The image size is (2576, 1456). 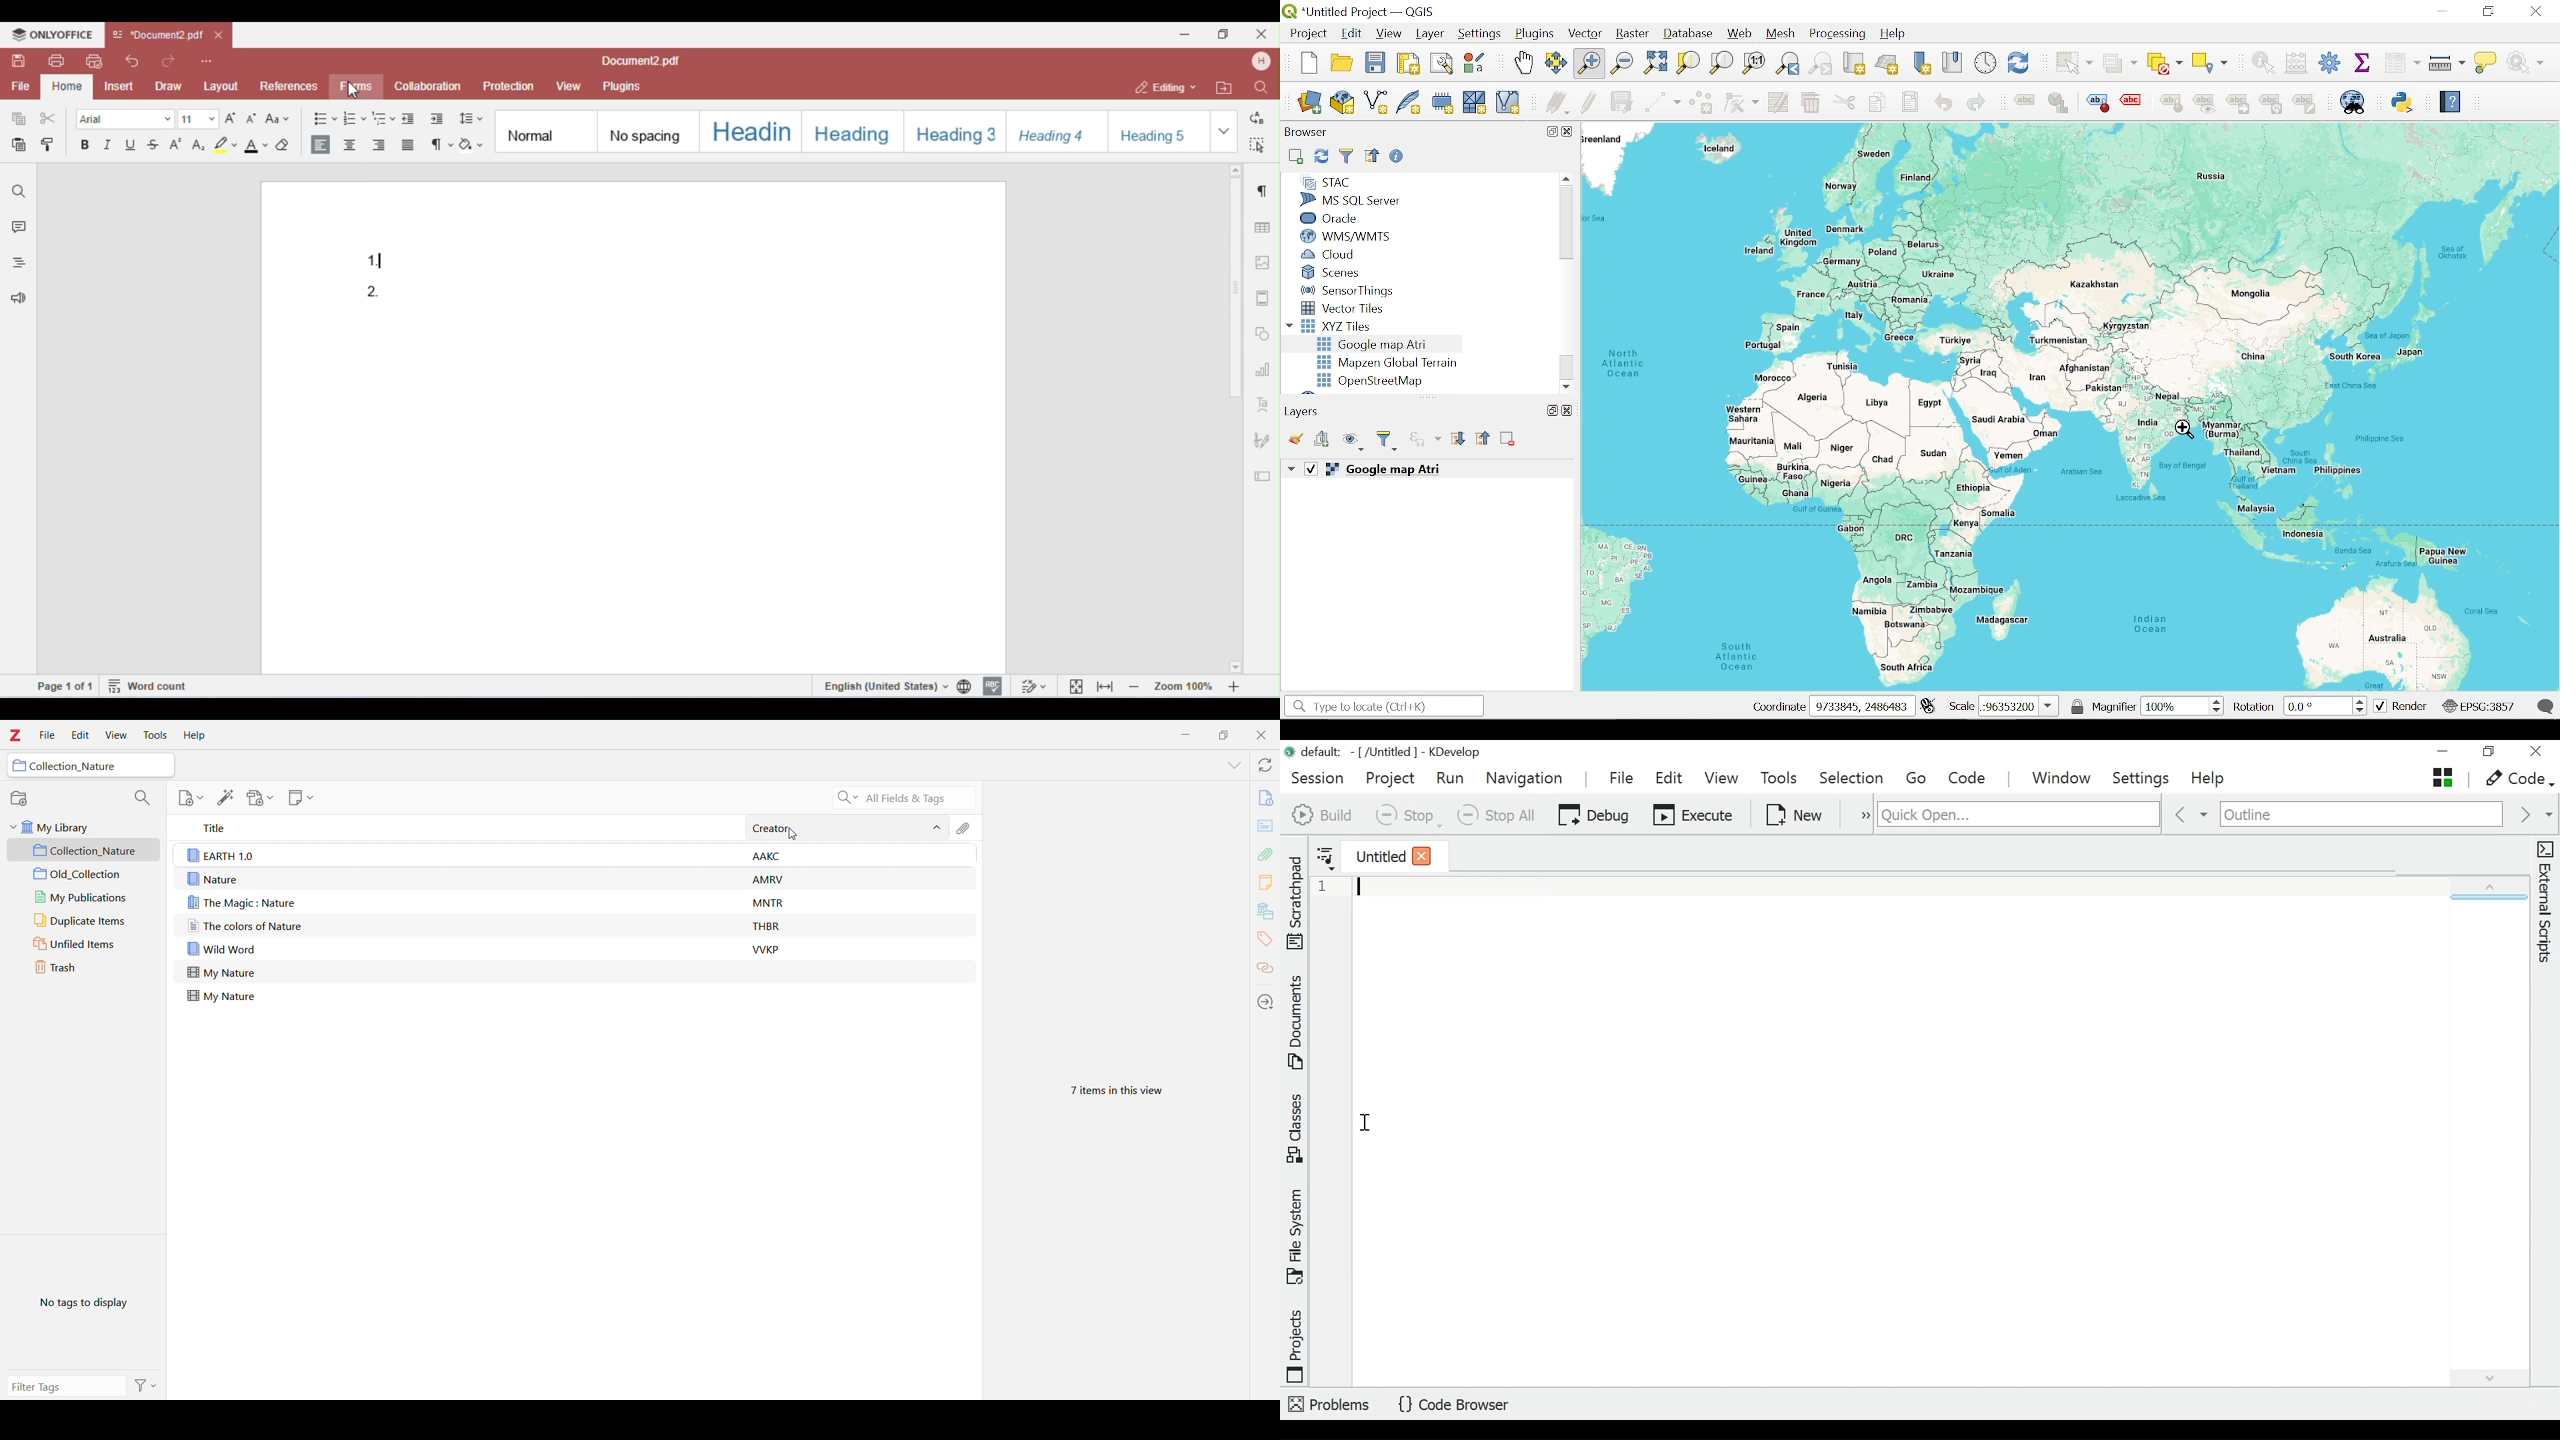 I want to click on Search, so click(x=899, y=797).